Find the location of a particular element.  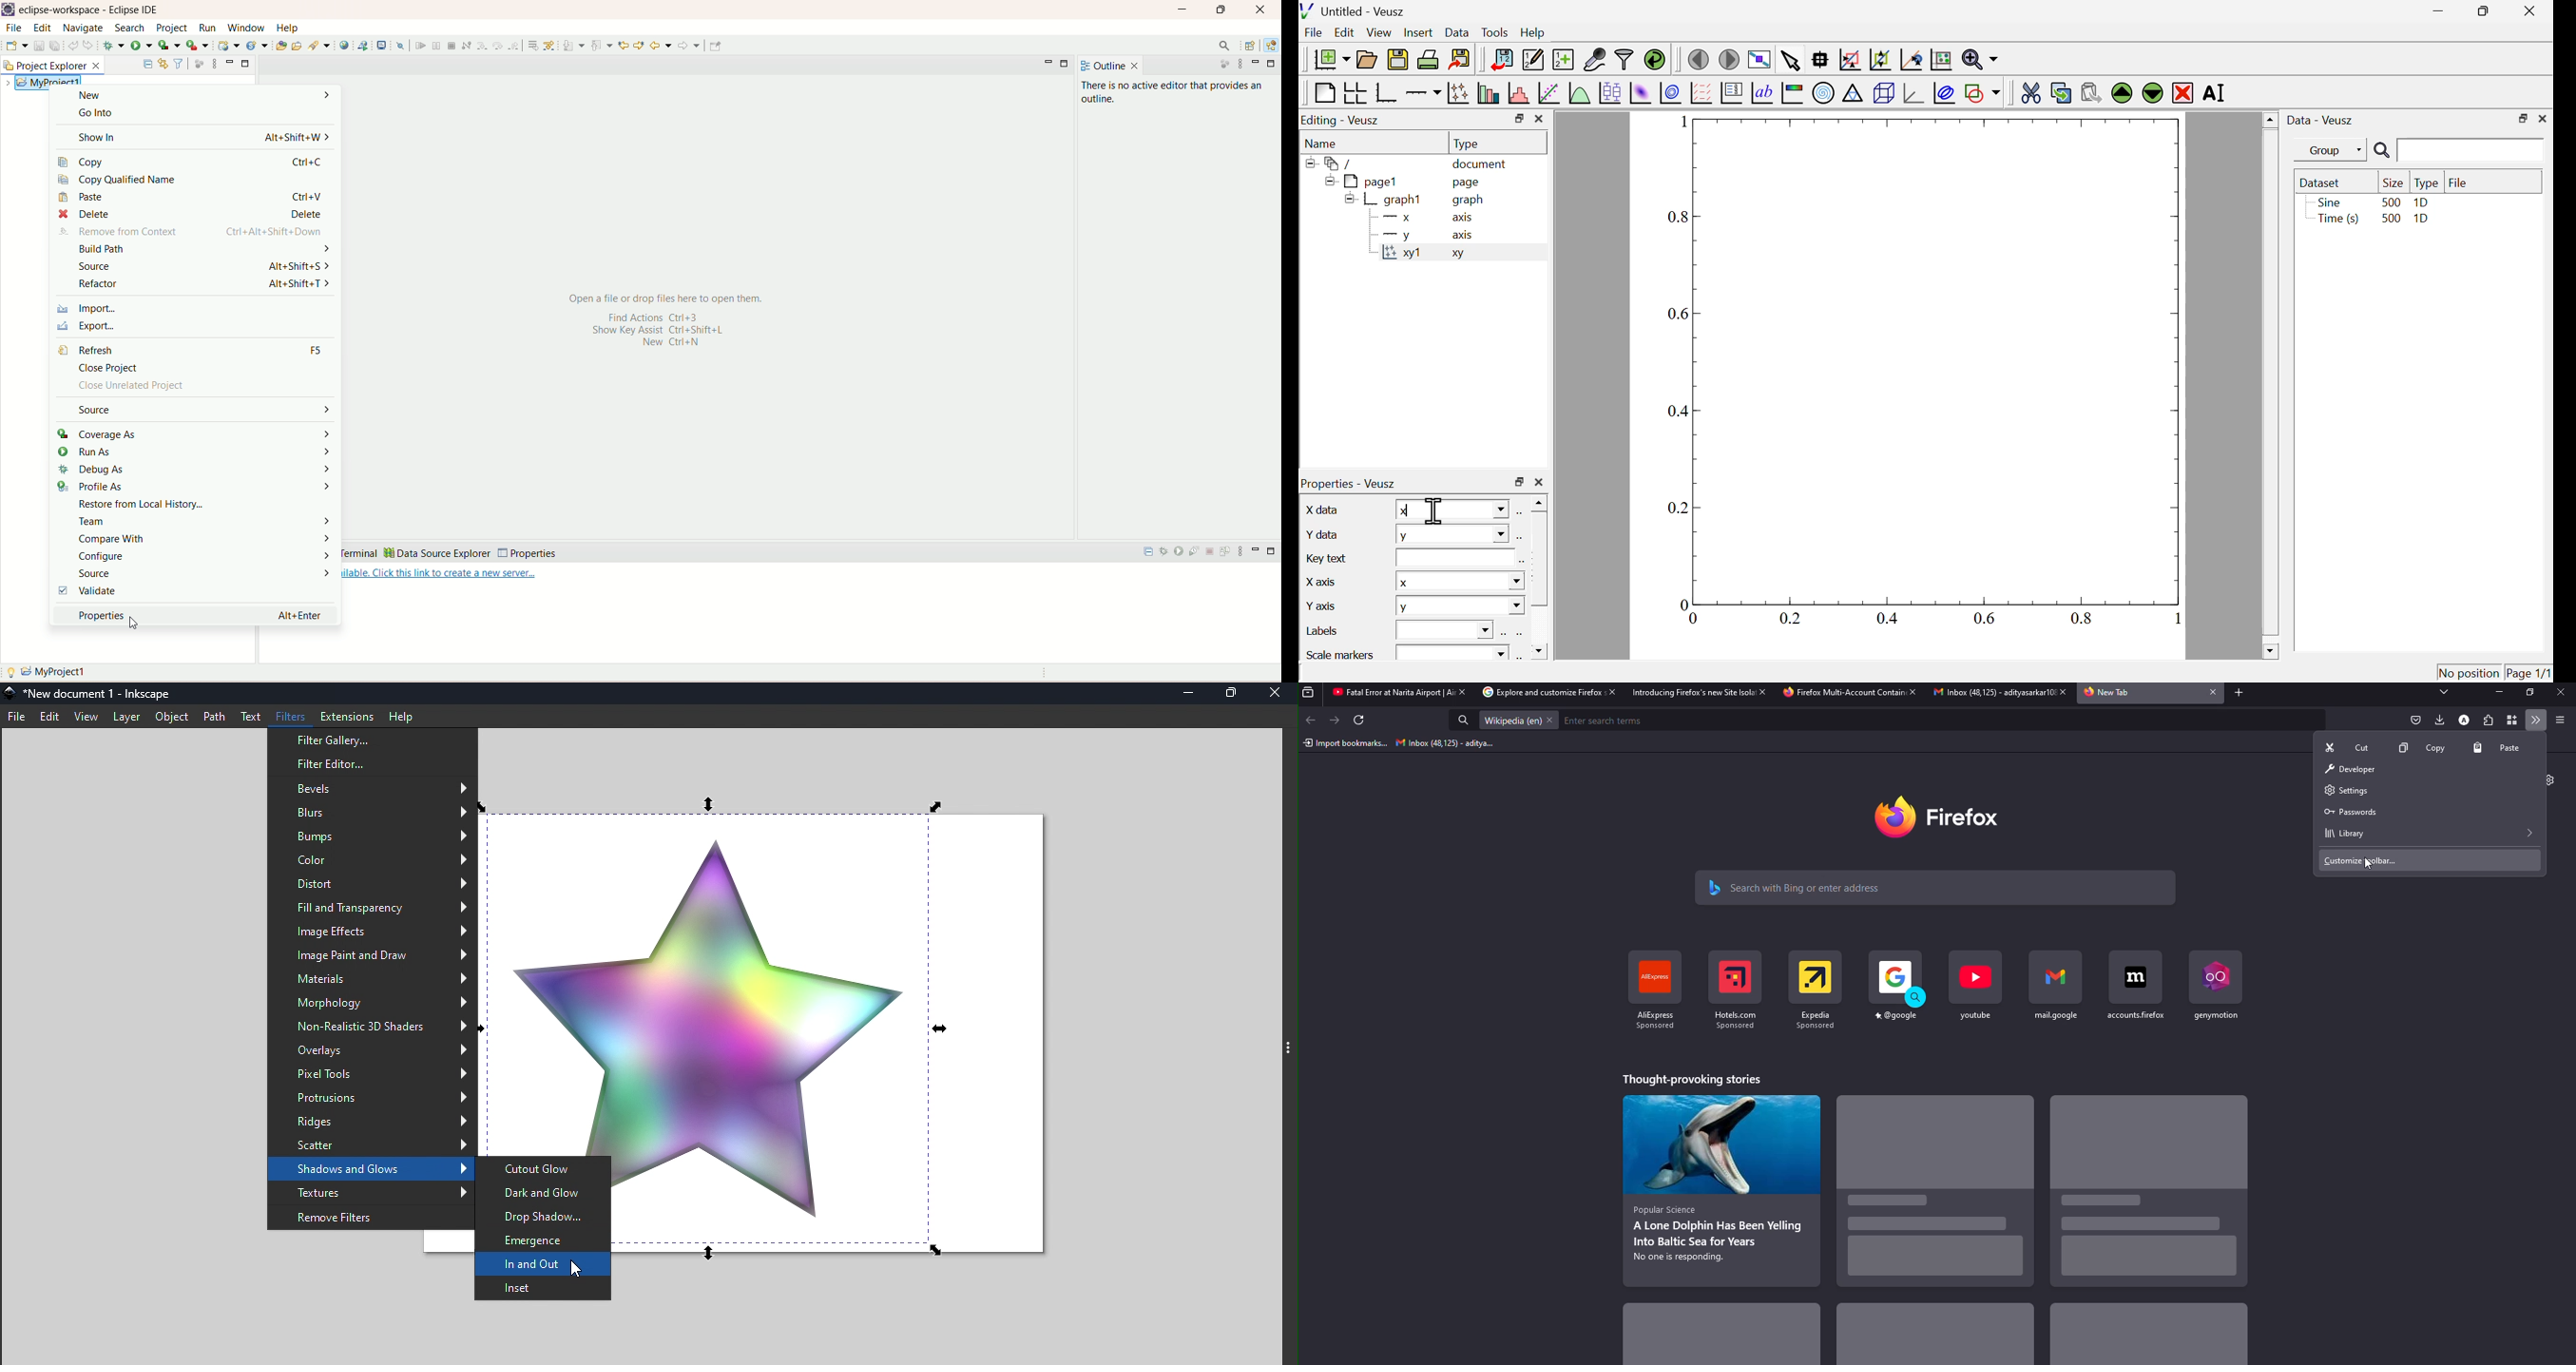

import data into veusz is located at coordinates (1500, 60).